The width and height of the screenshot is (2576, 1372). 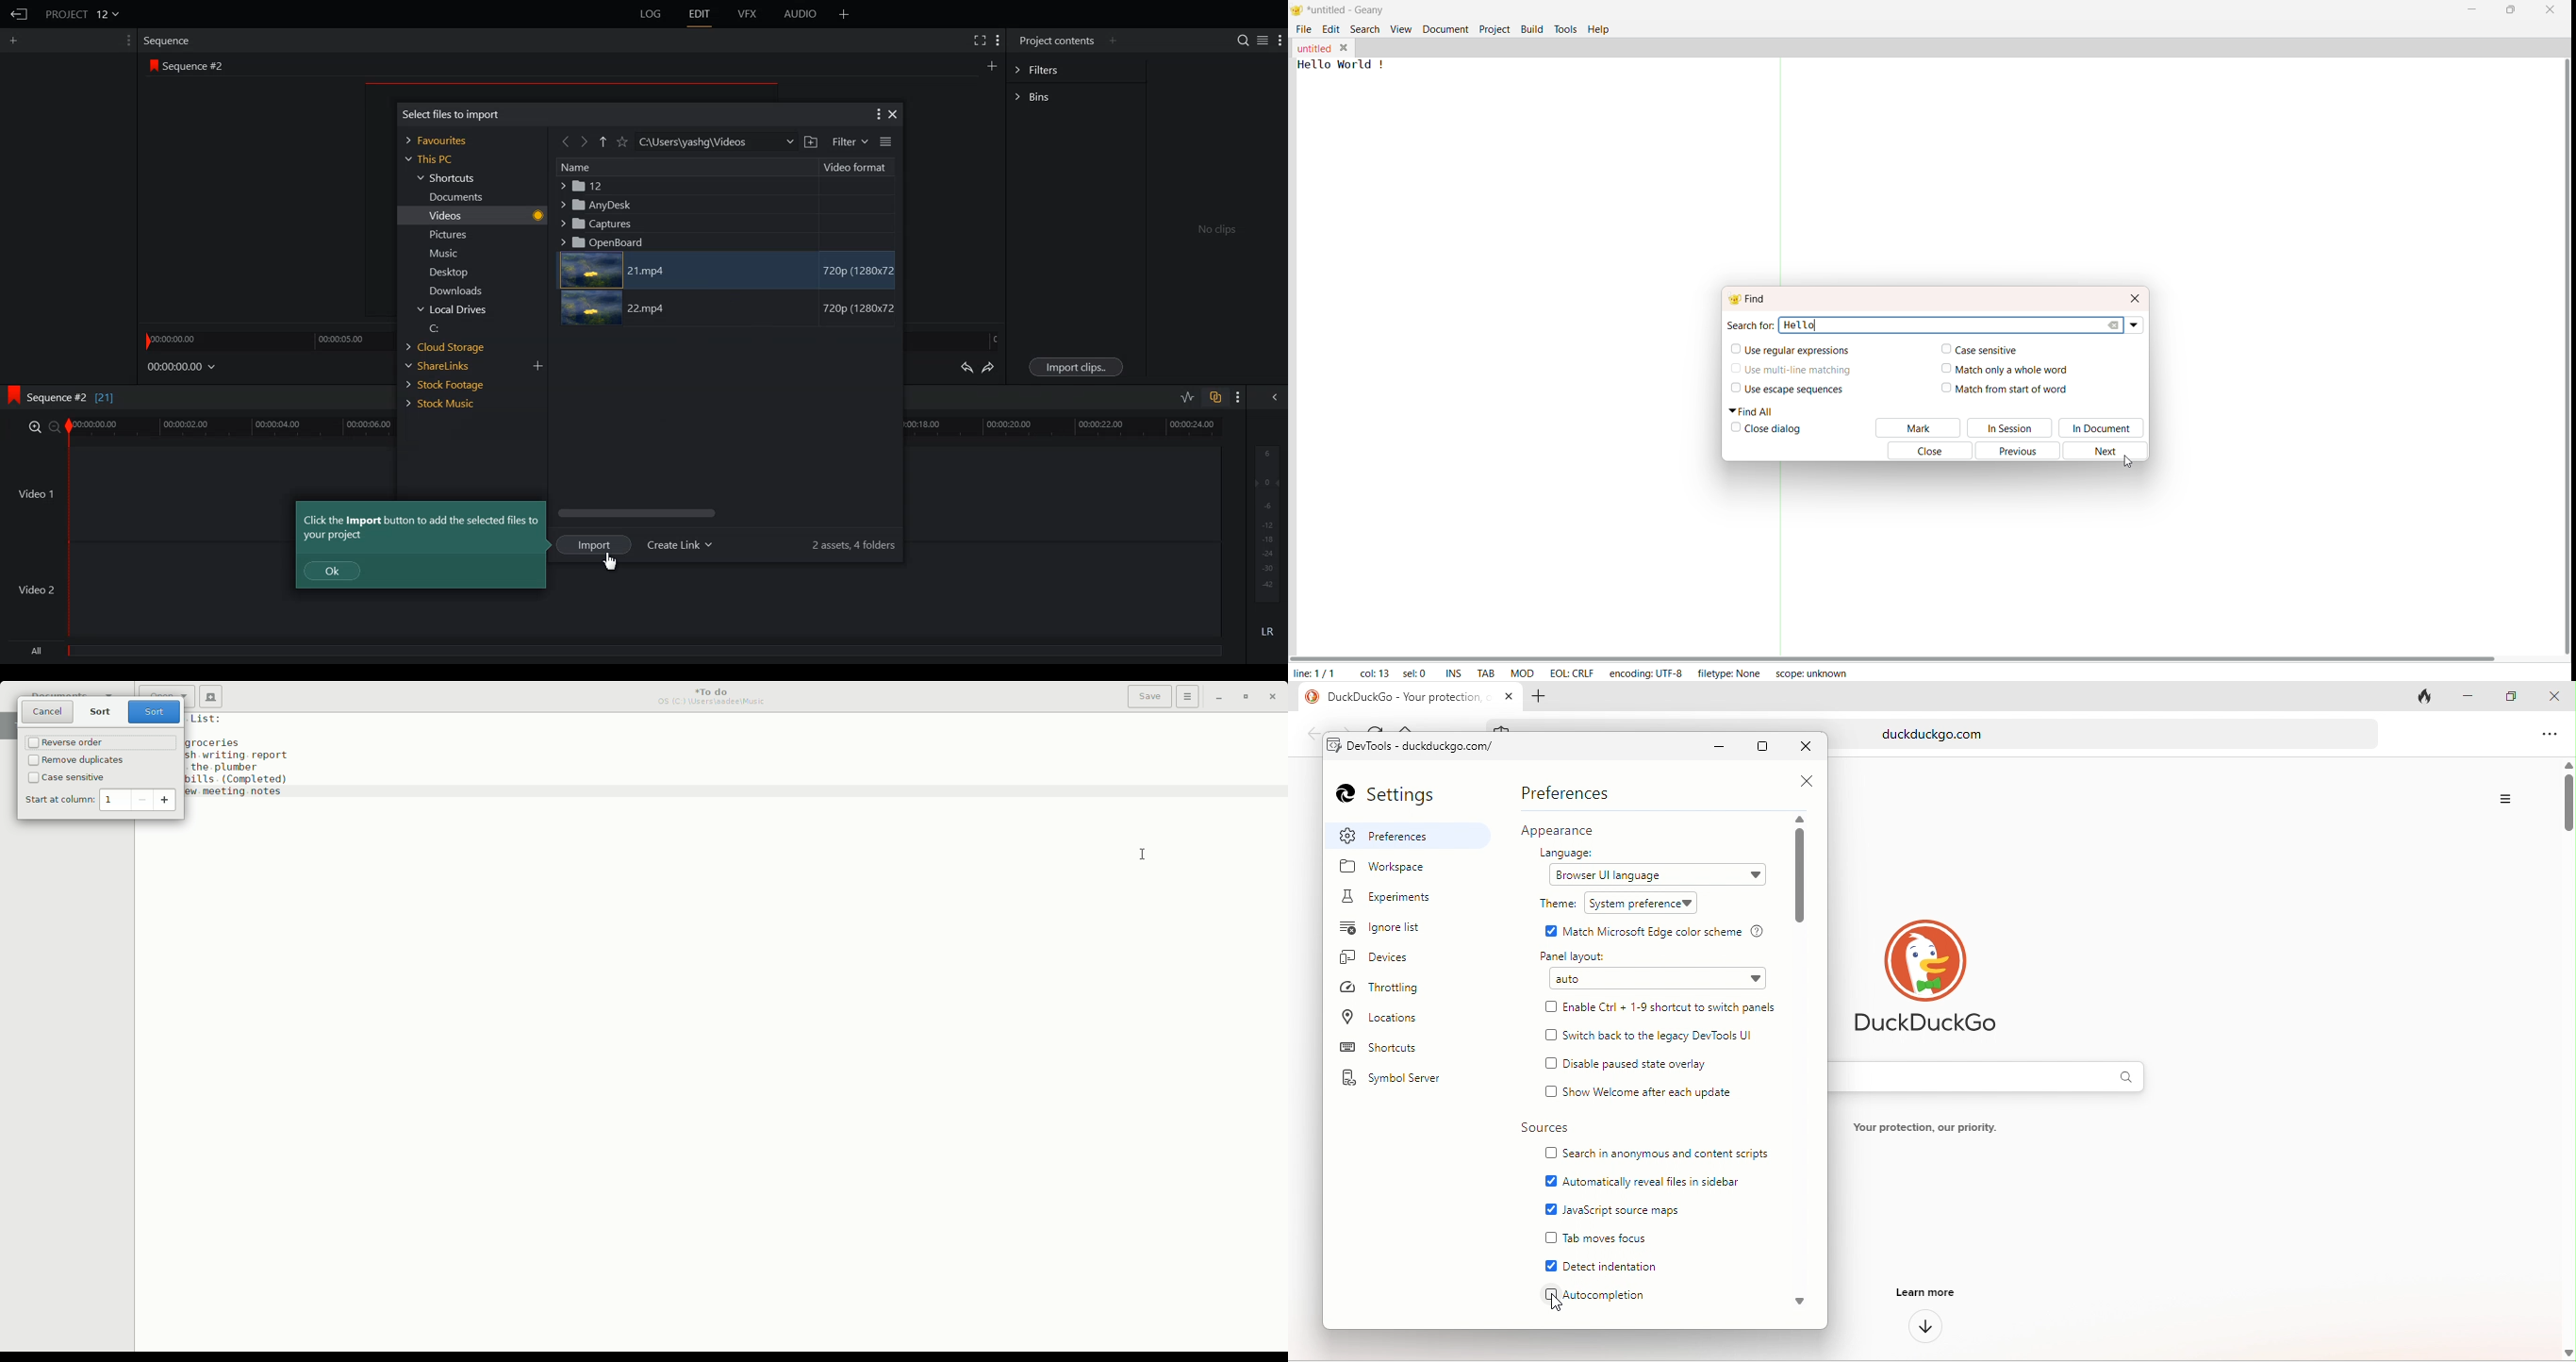 I want to click on Sequence #2, so click(x=199, y=64).